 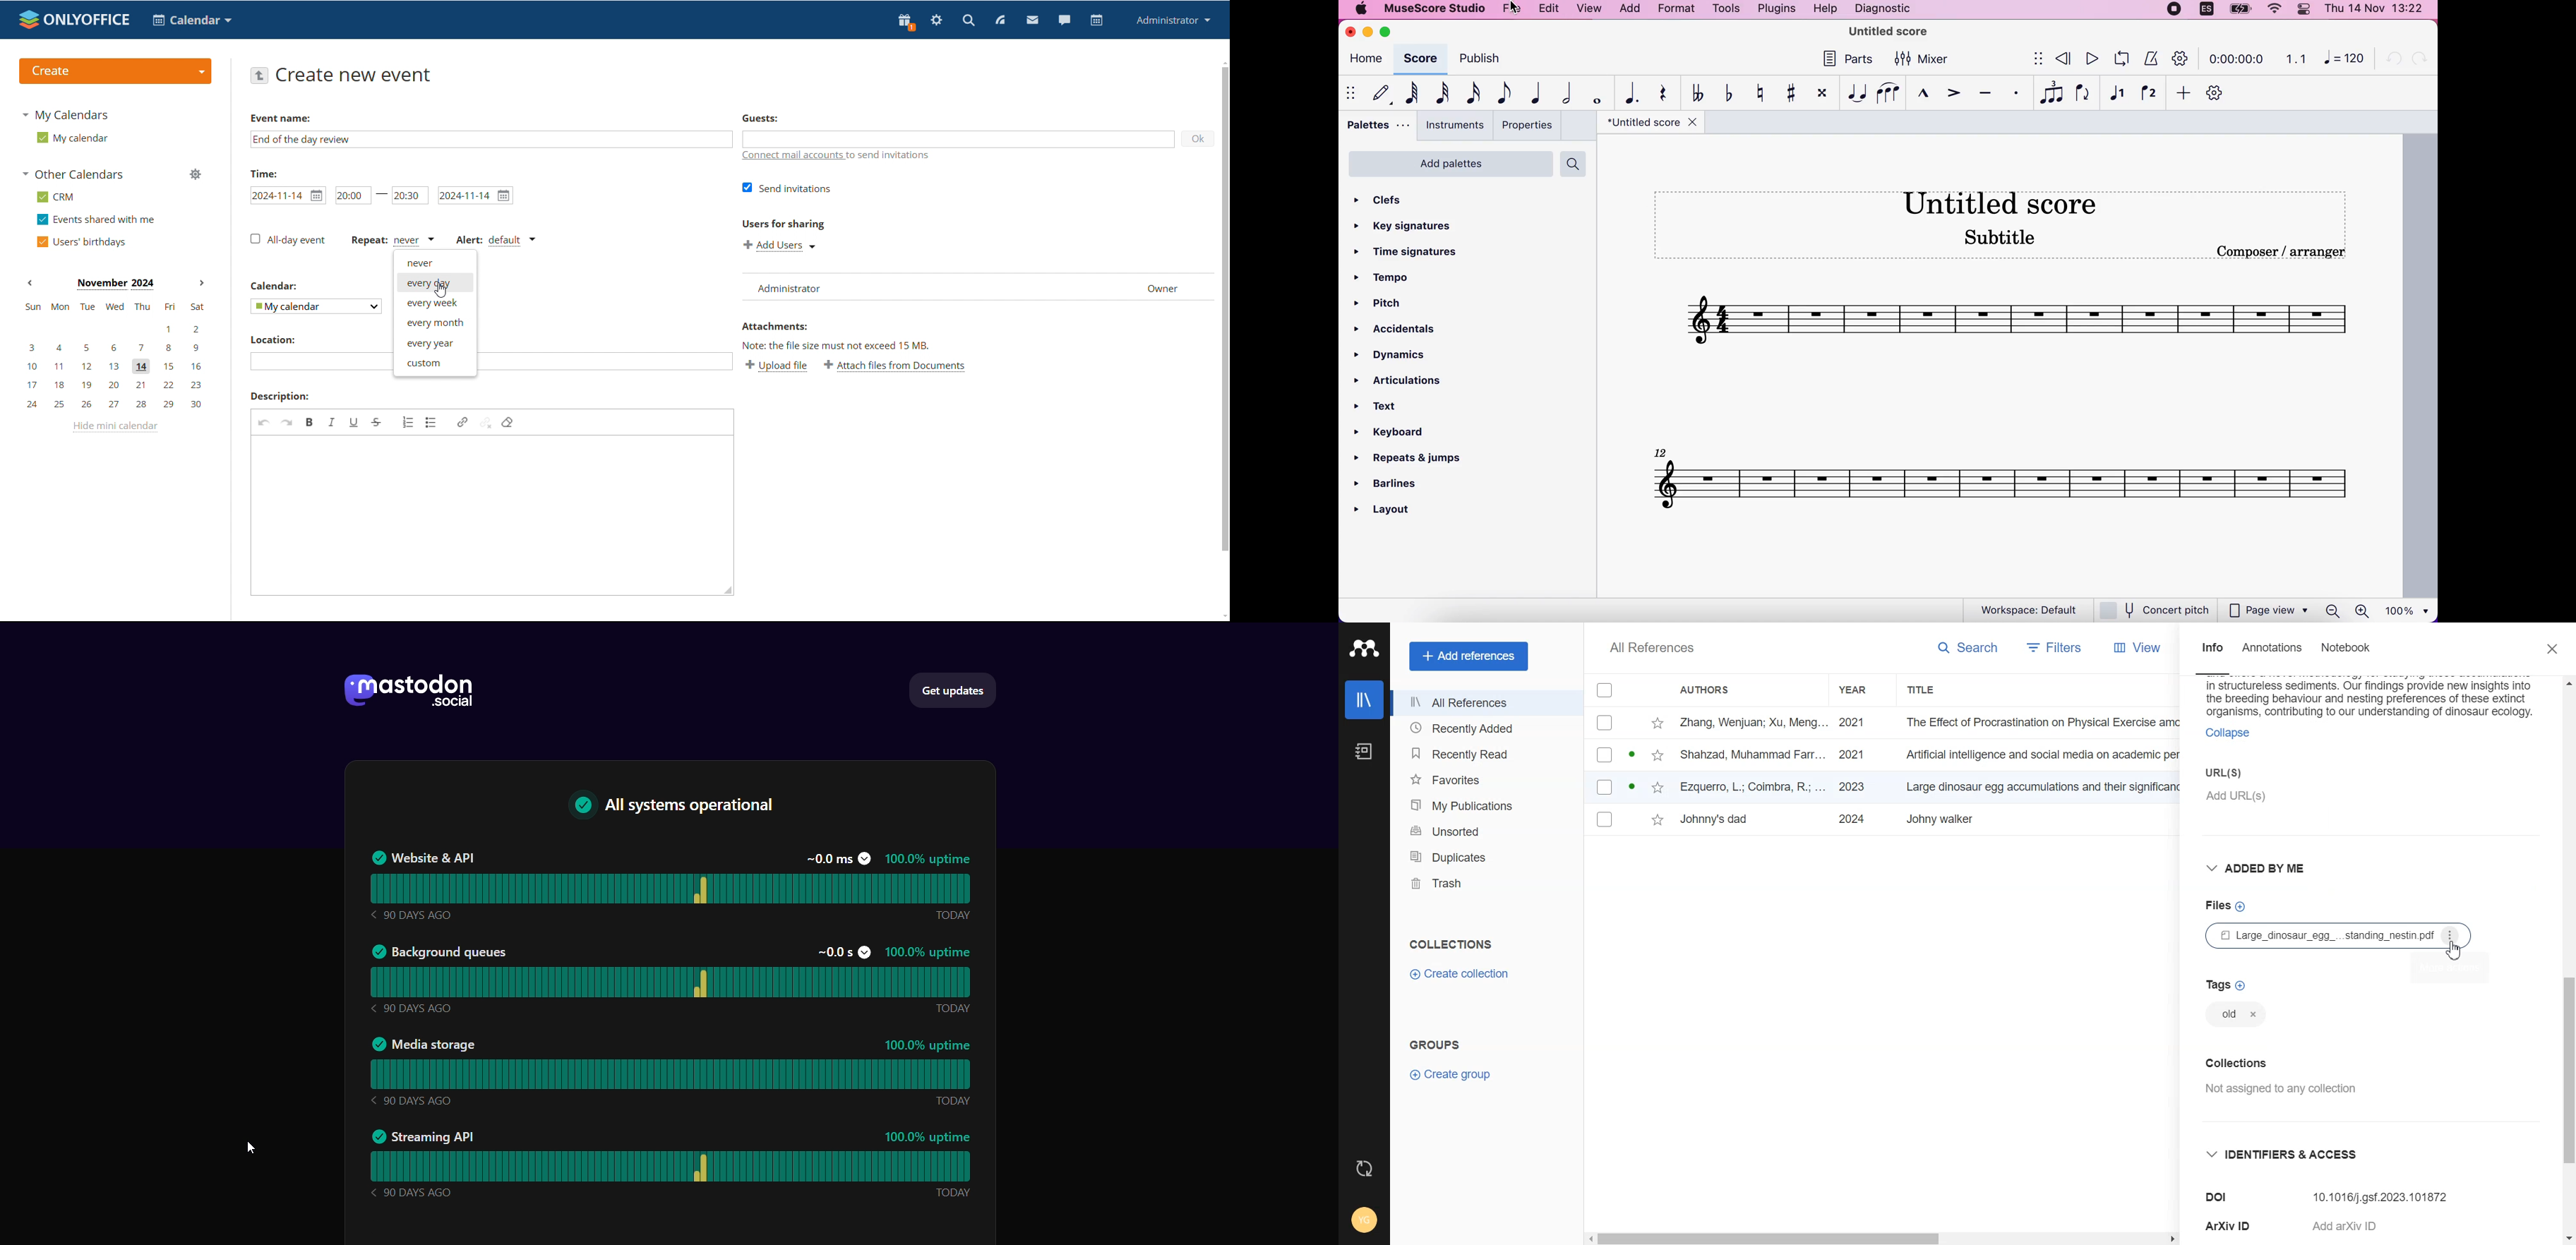 What do you see at coordinates (2566, 682) in the screenshot?
I see `Scroll up` at bounding box center [2566, 682].